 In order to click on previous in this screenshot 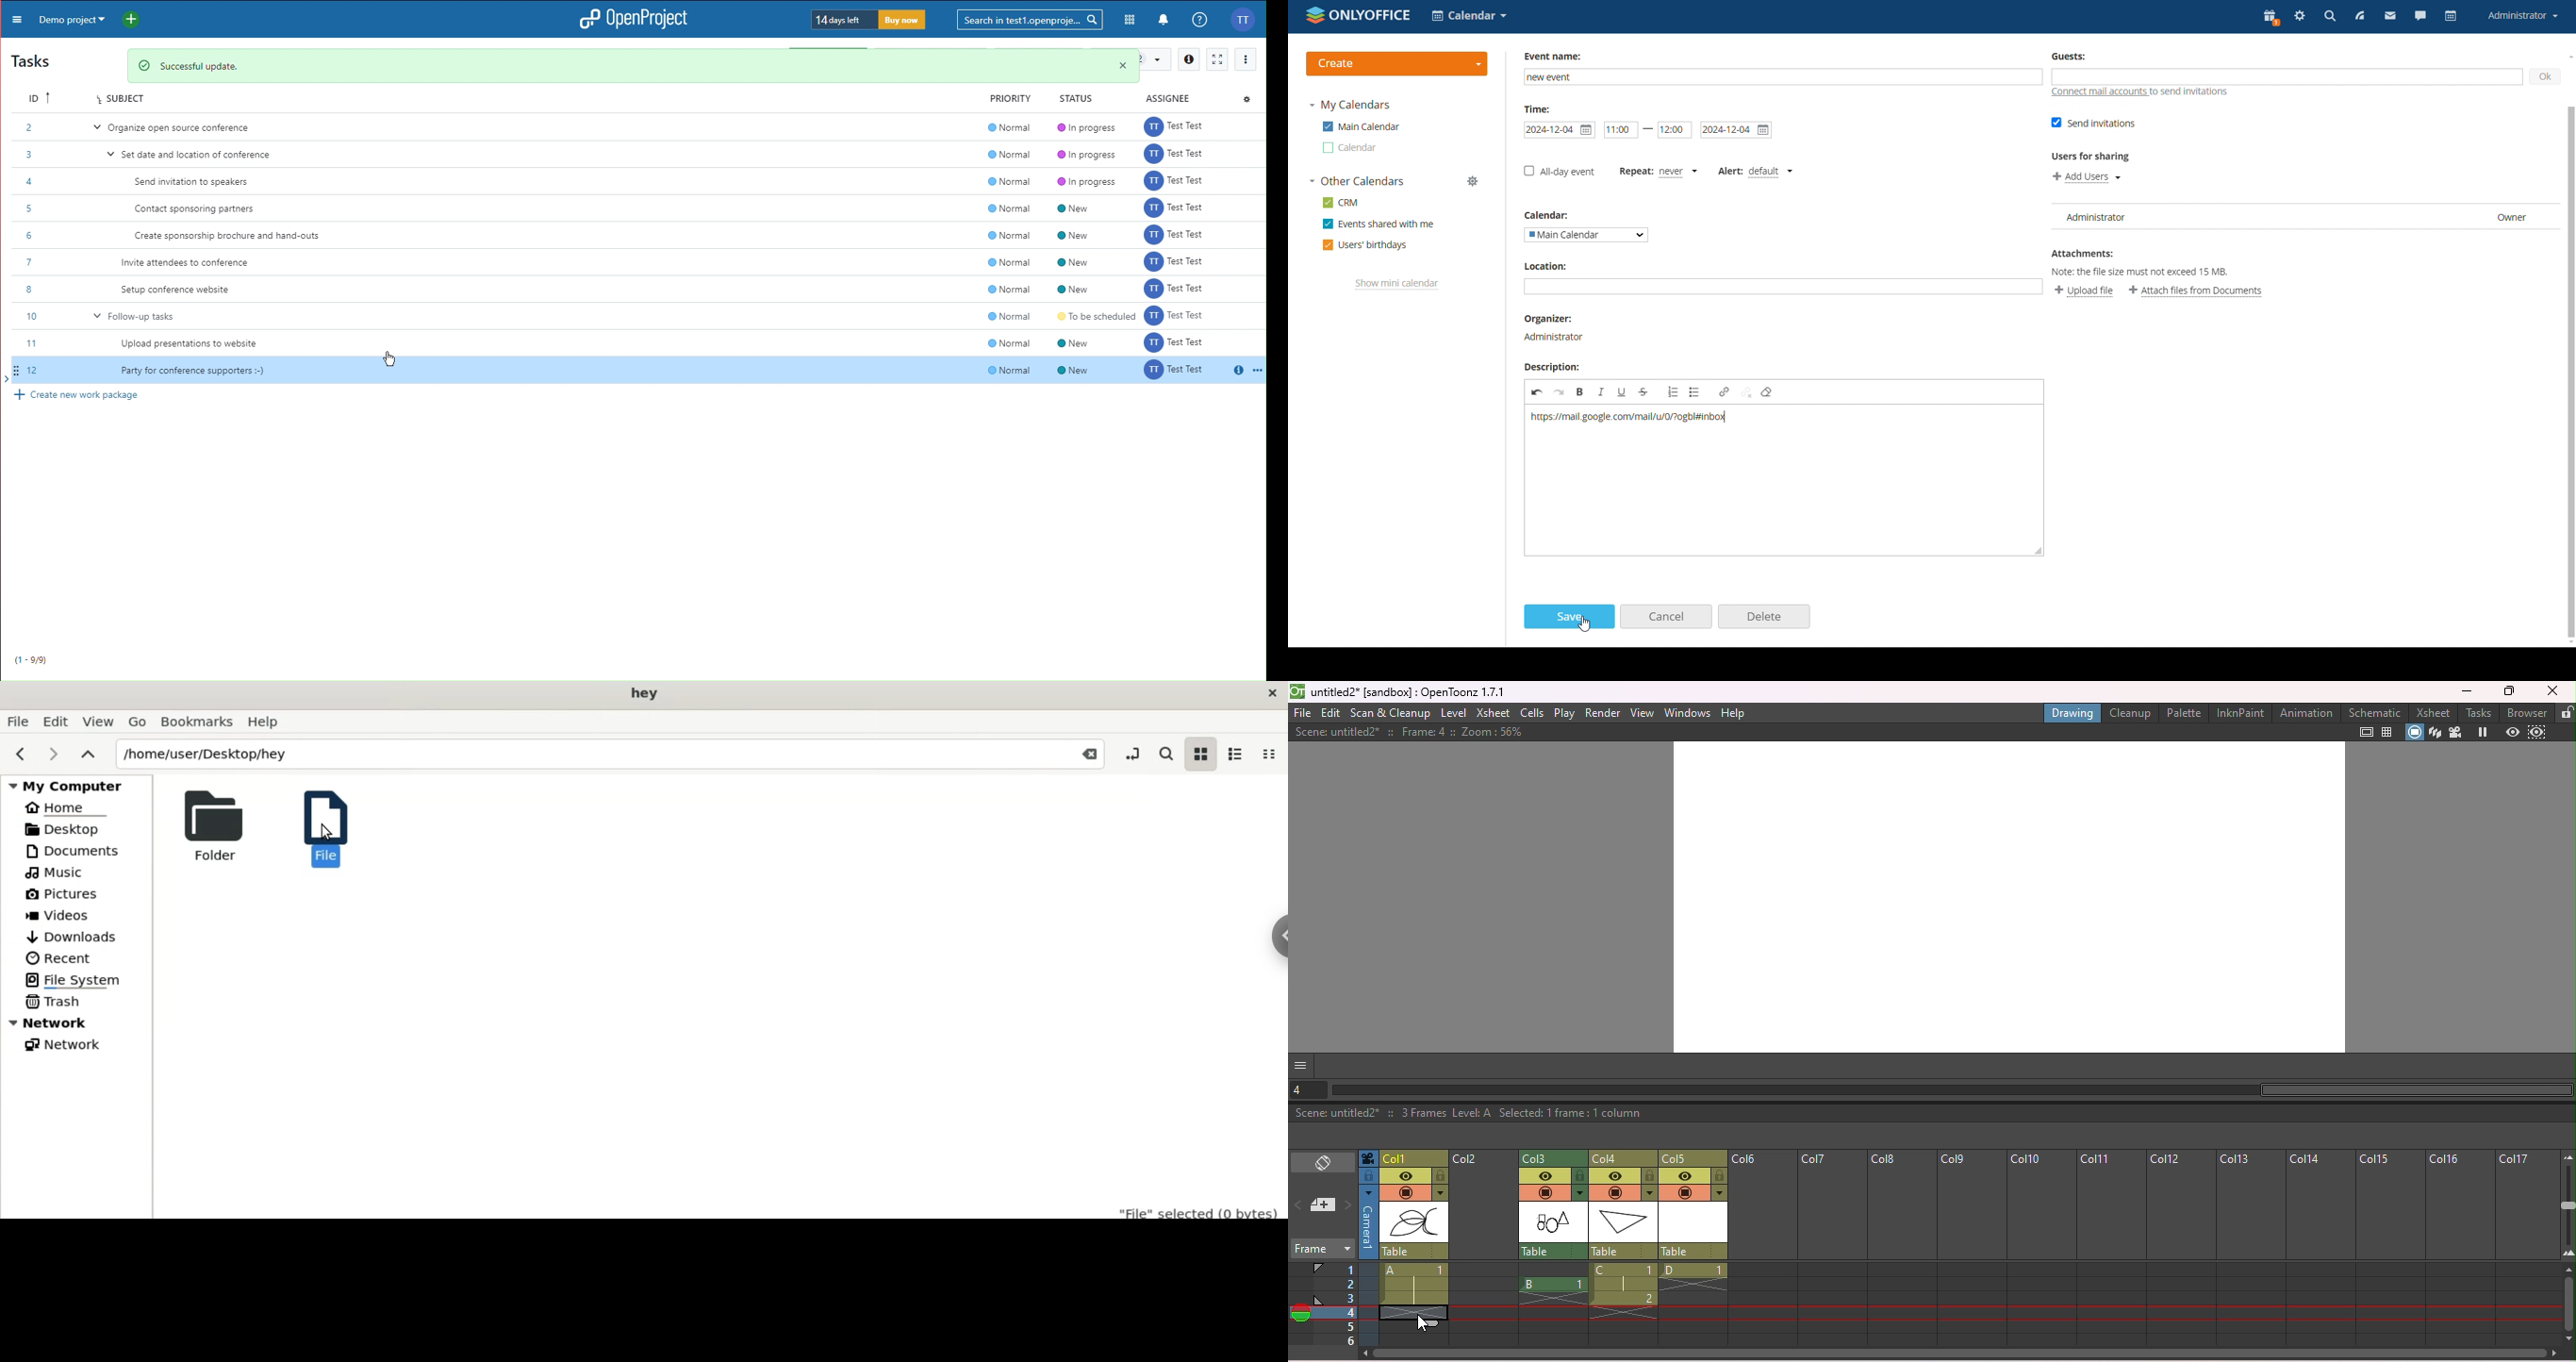, I will do `click(17, 753)`.